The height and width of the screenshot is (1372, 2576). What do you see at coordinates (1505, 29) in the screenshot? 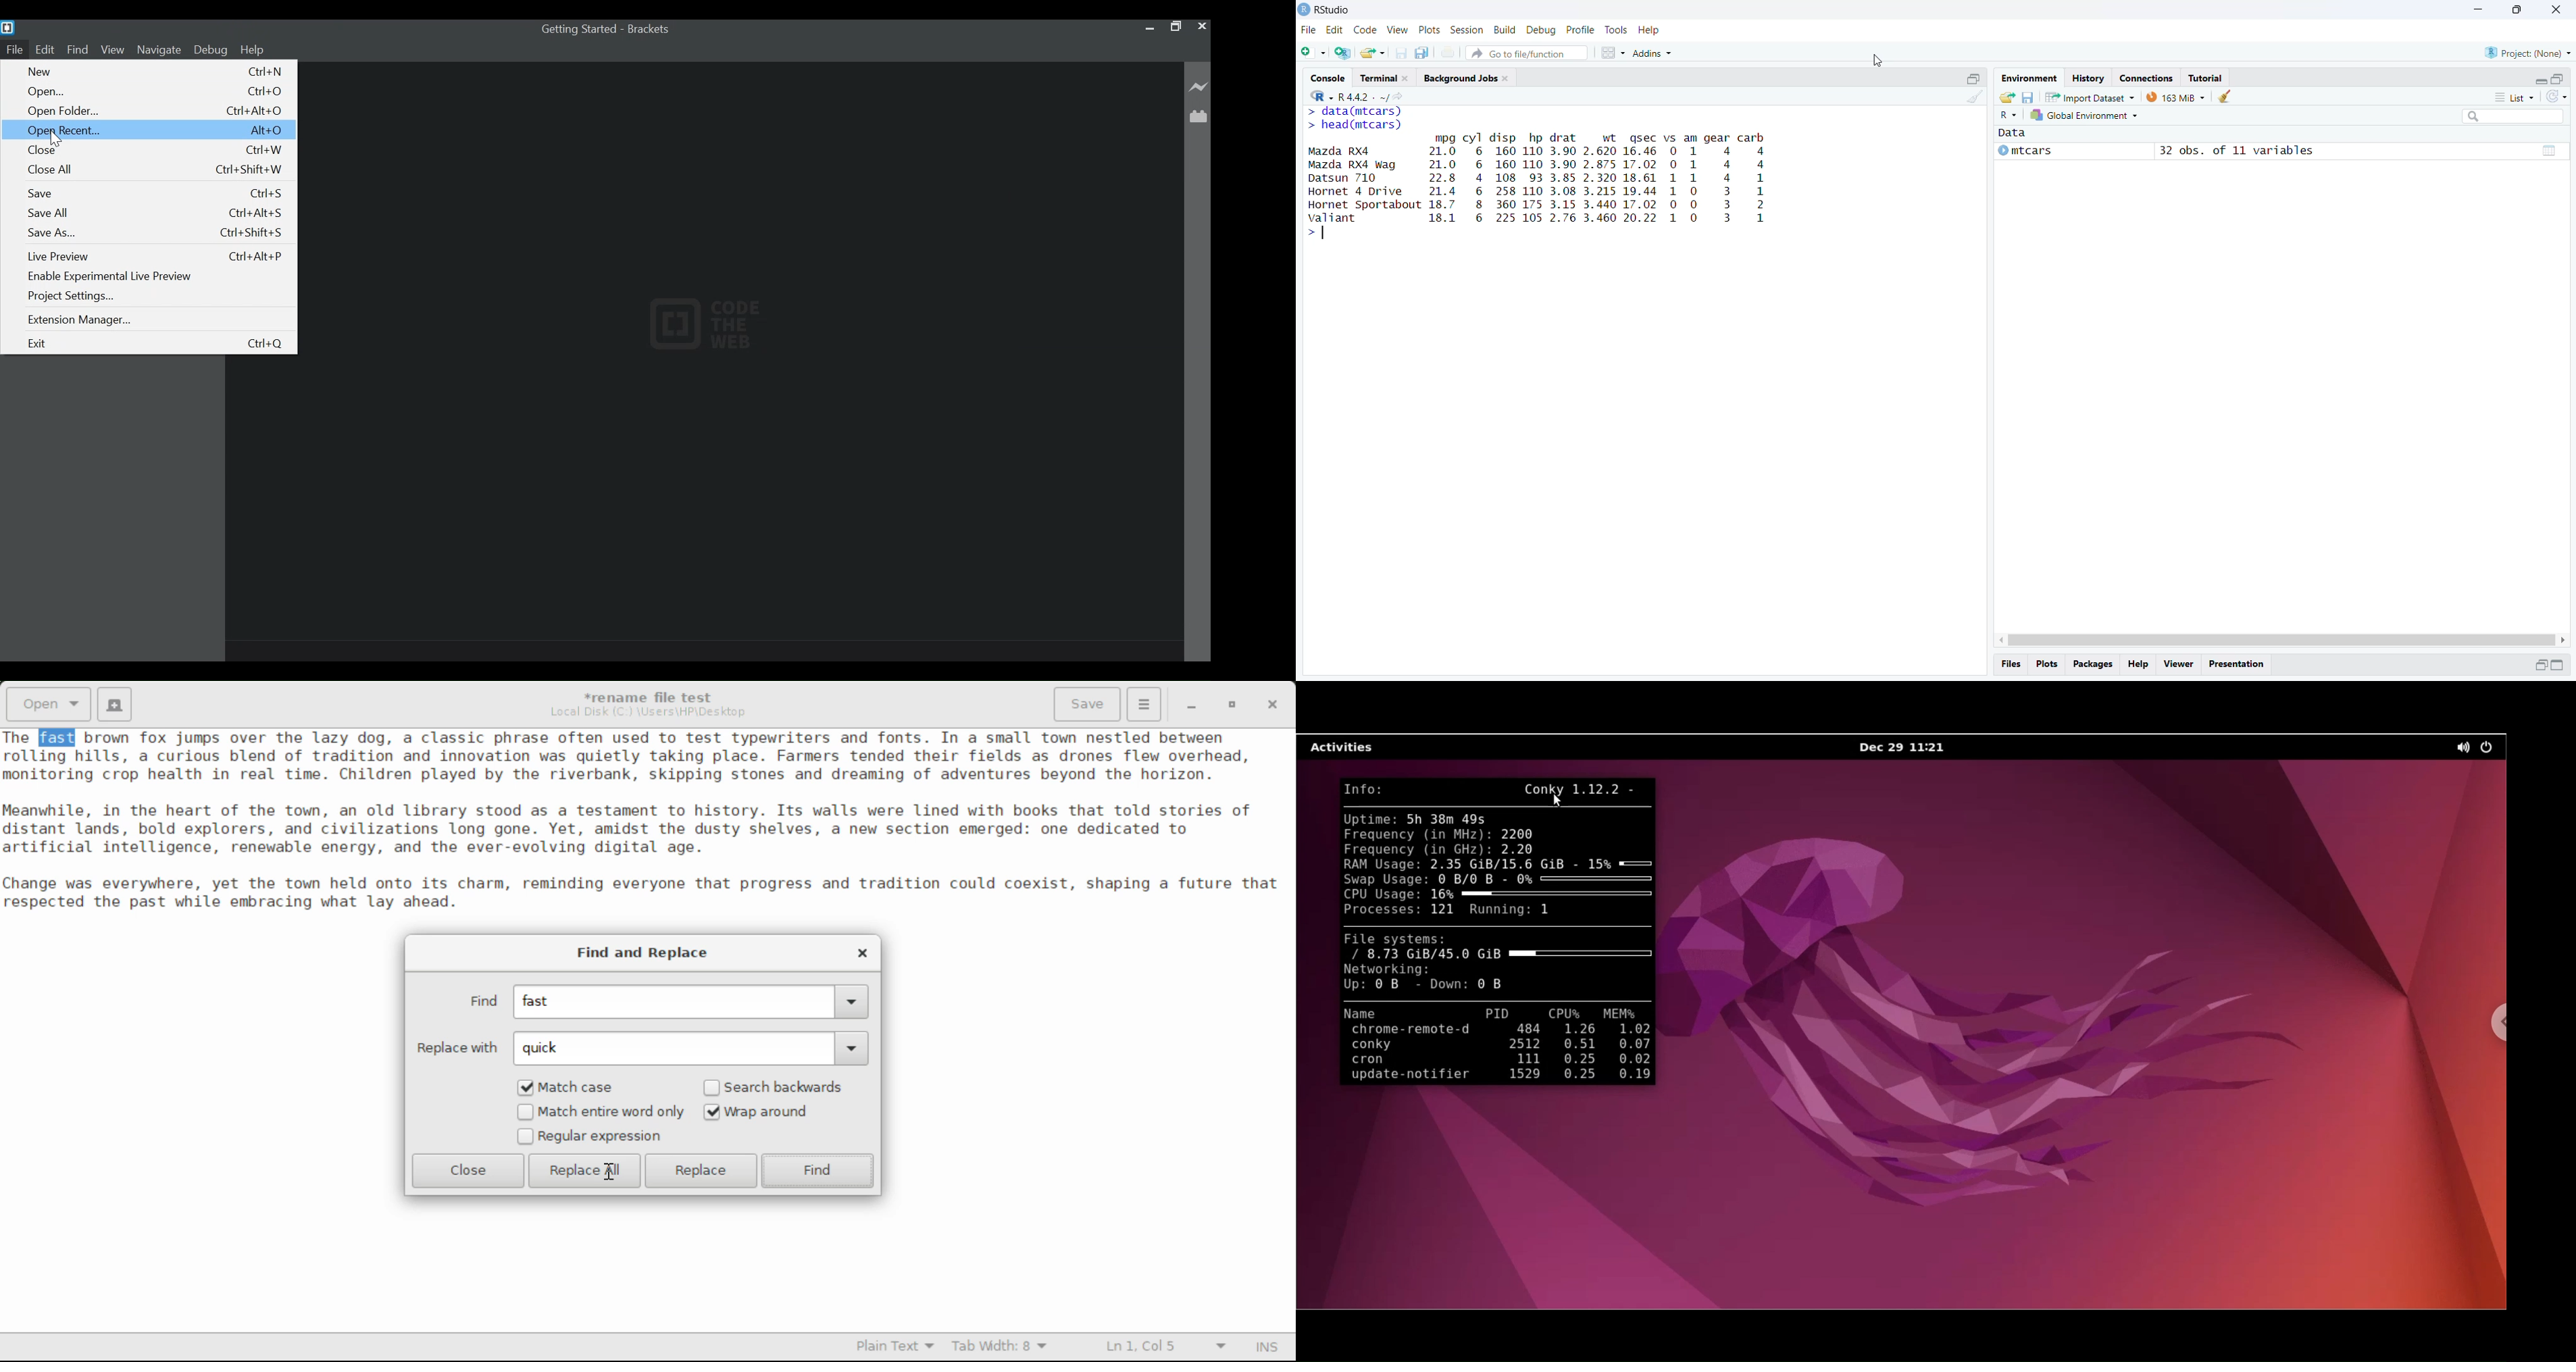
I see `build` at bounding box center [1505, 29].